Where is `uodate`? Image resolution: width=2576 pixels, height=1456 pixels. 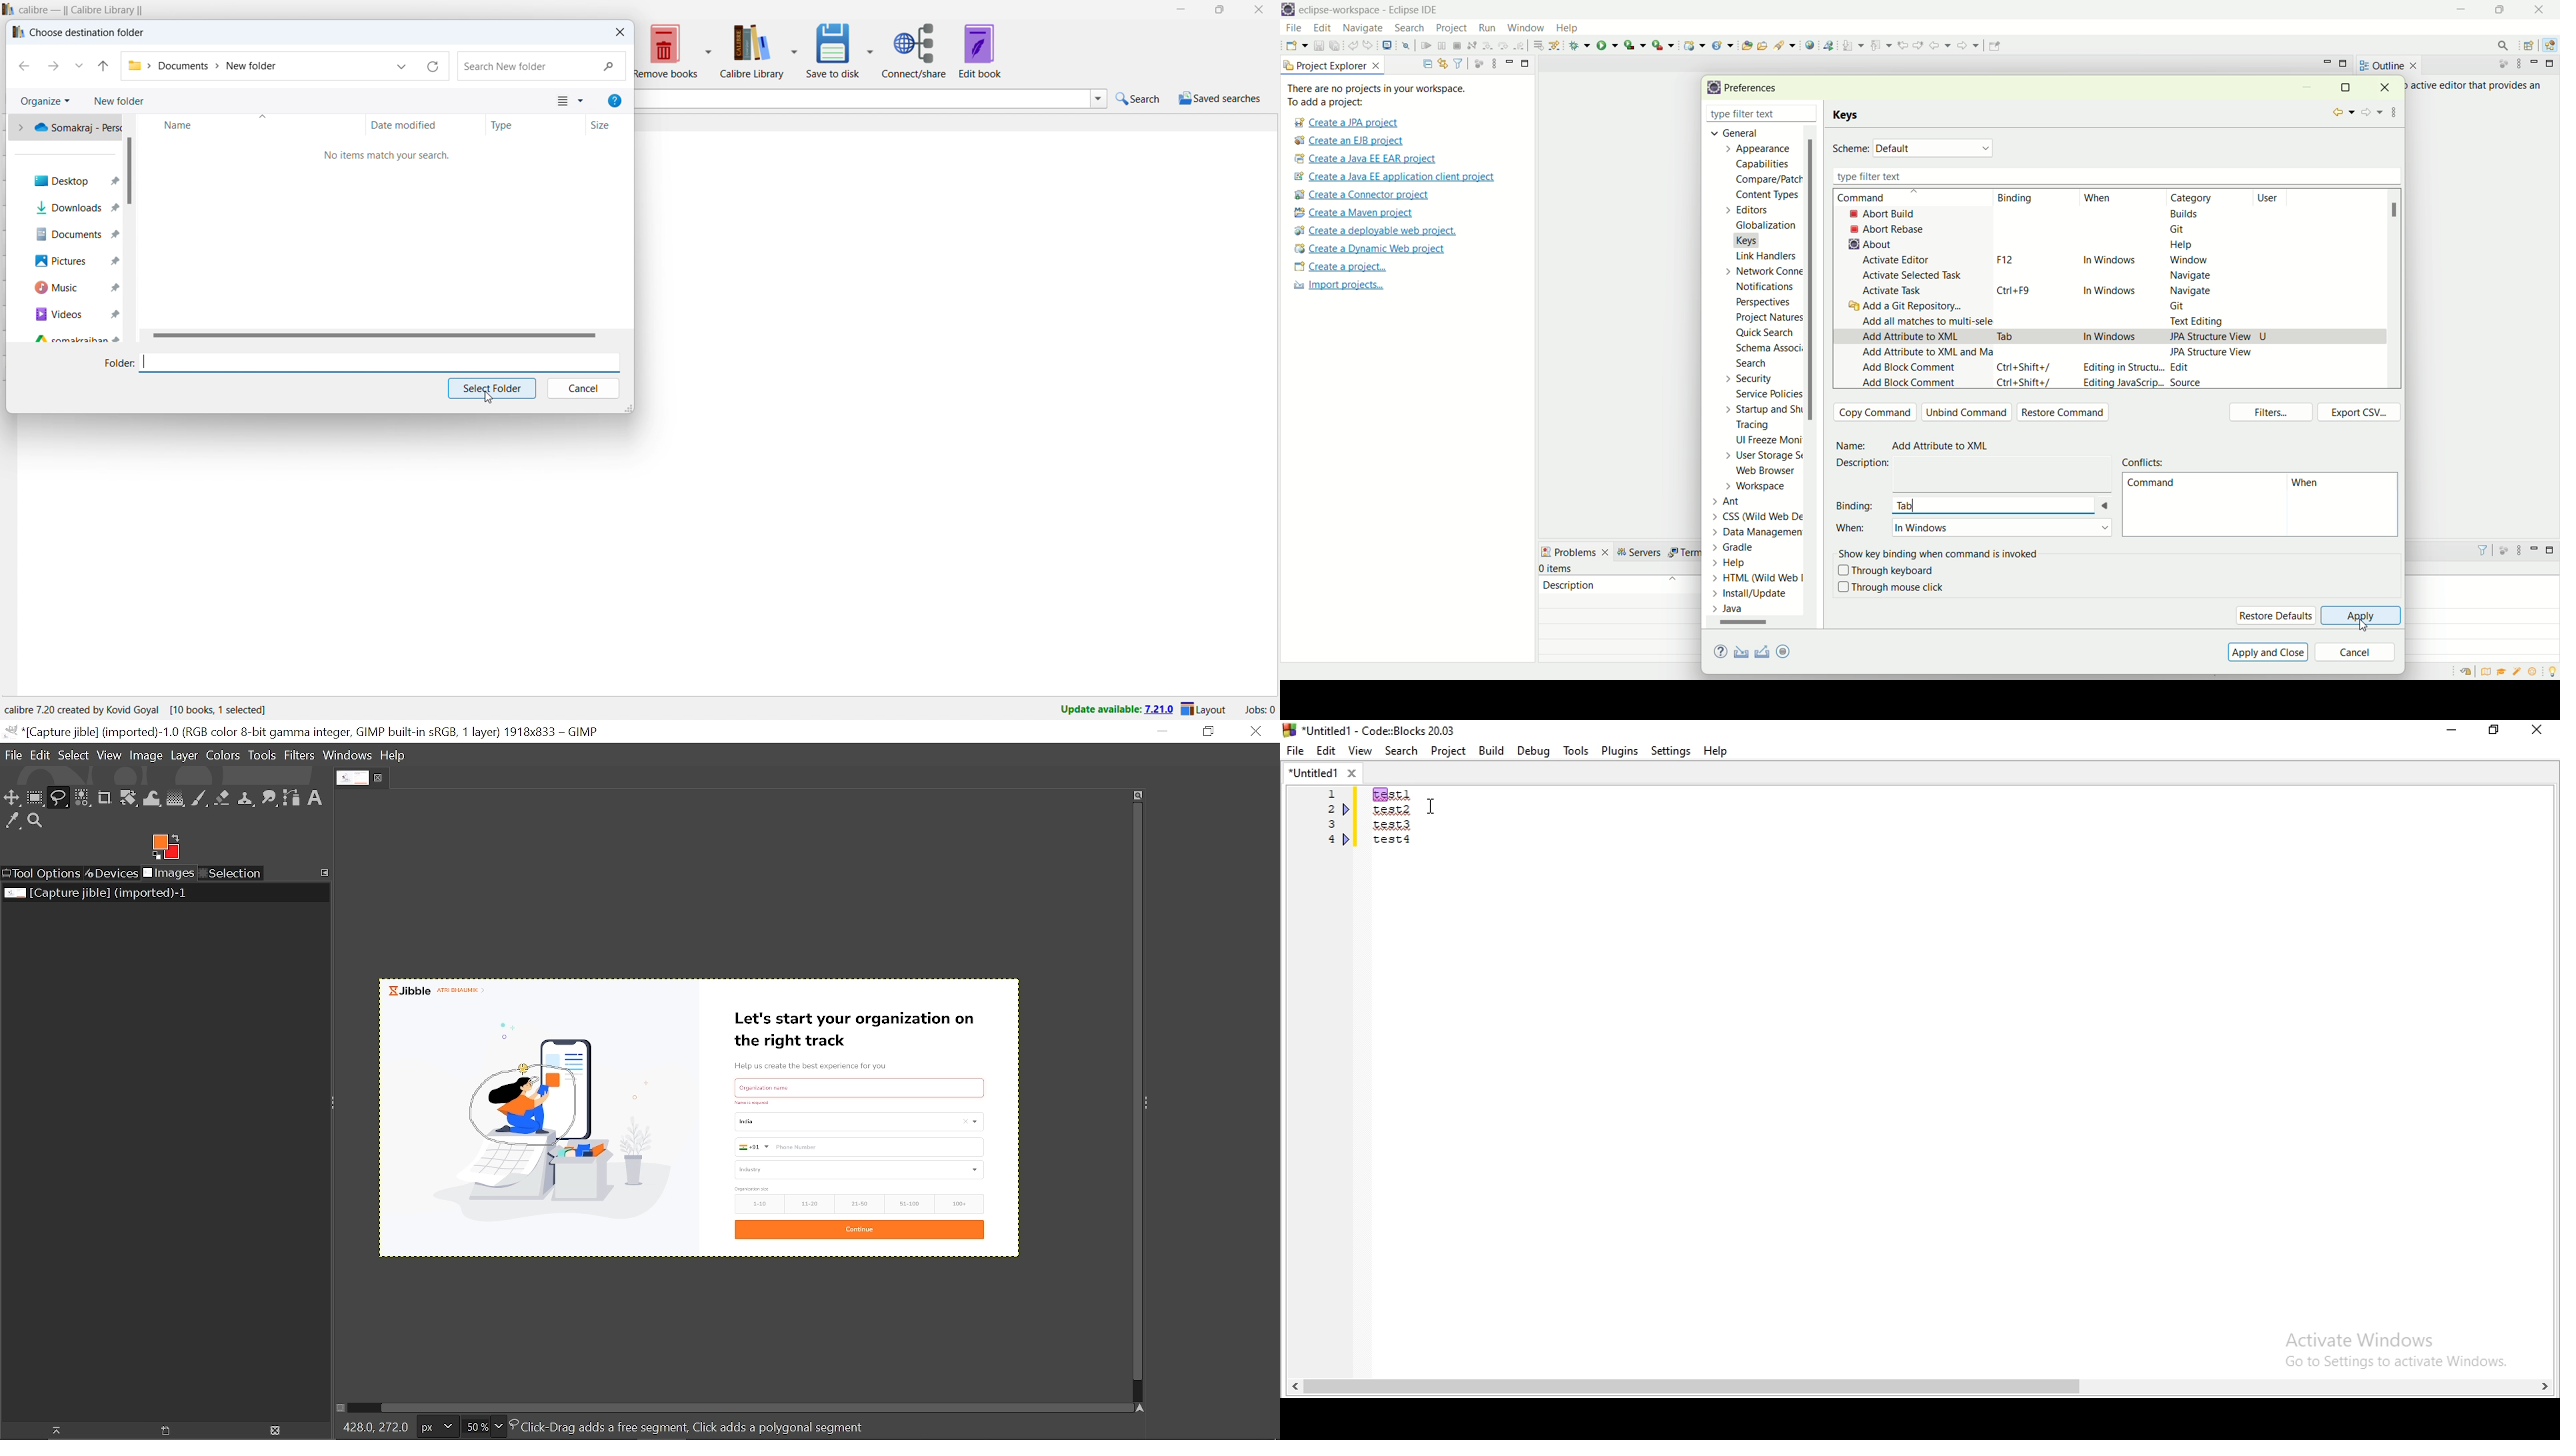 uodate is located at coordinates (1114, 711).